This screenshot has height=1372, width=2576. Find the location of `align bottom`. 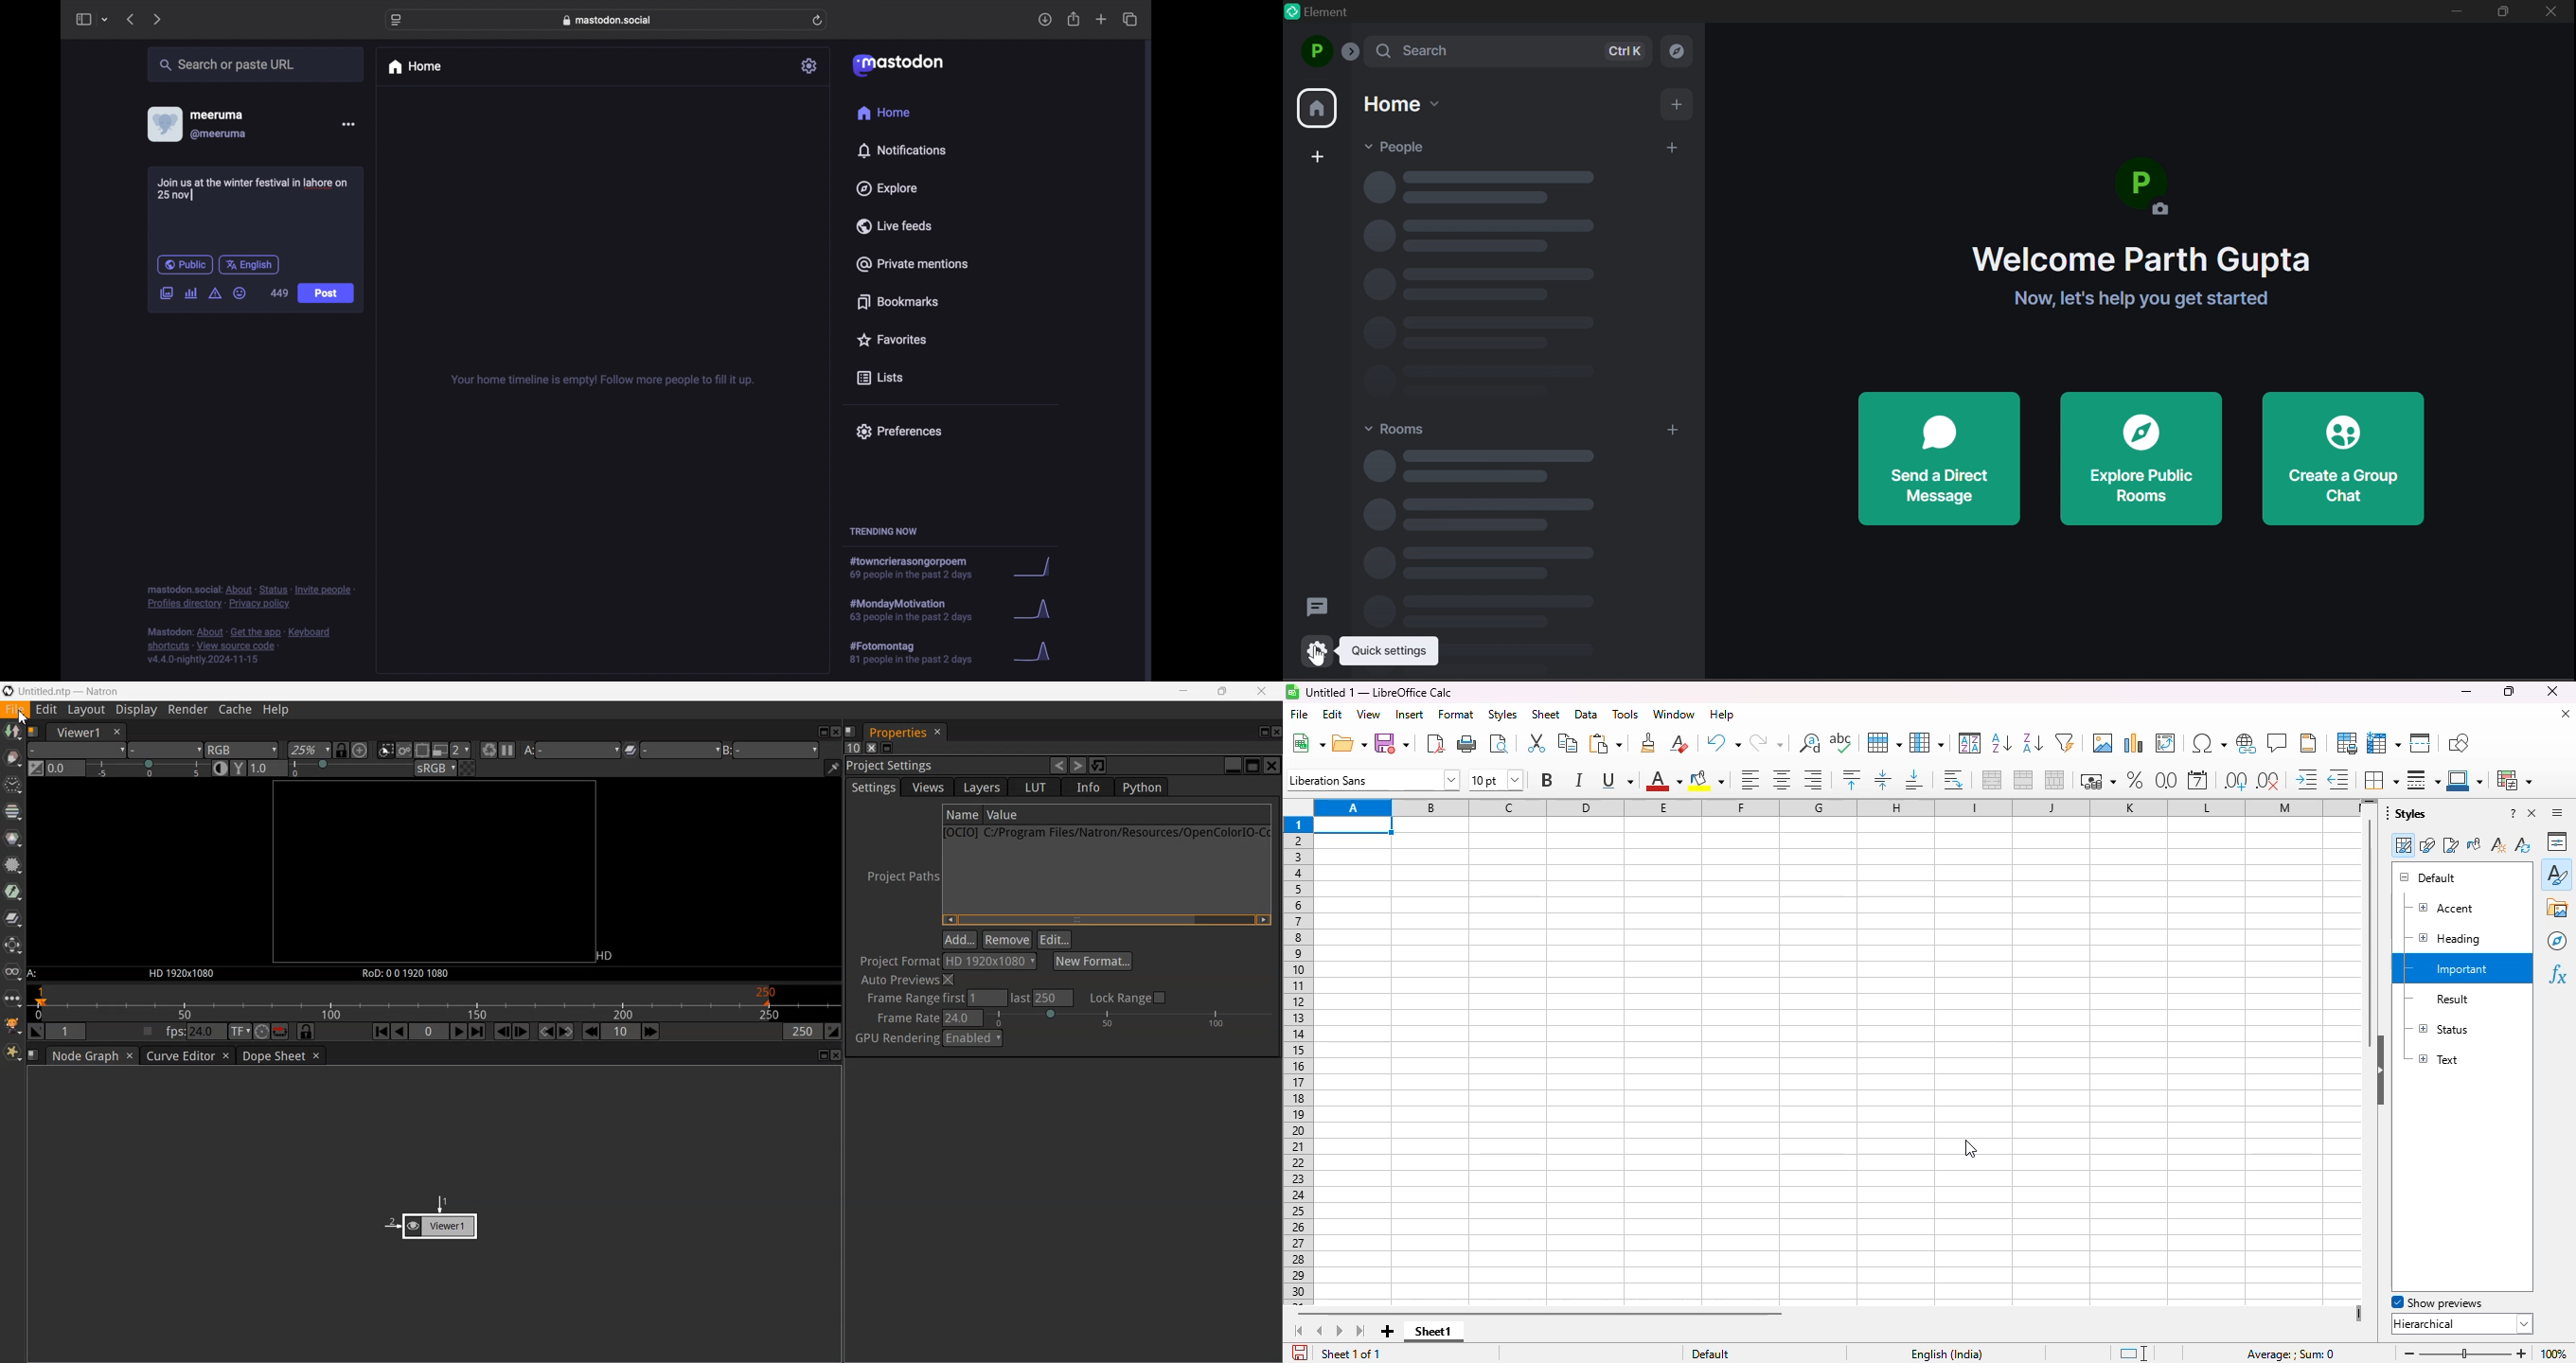

align bottom is located at coordinates (1912, 780).